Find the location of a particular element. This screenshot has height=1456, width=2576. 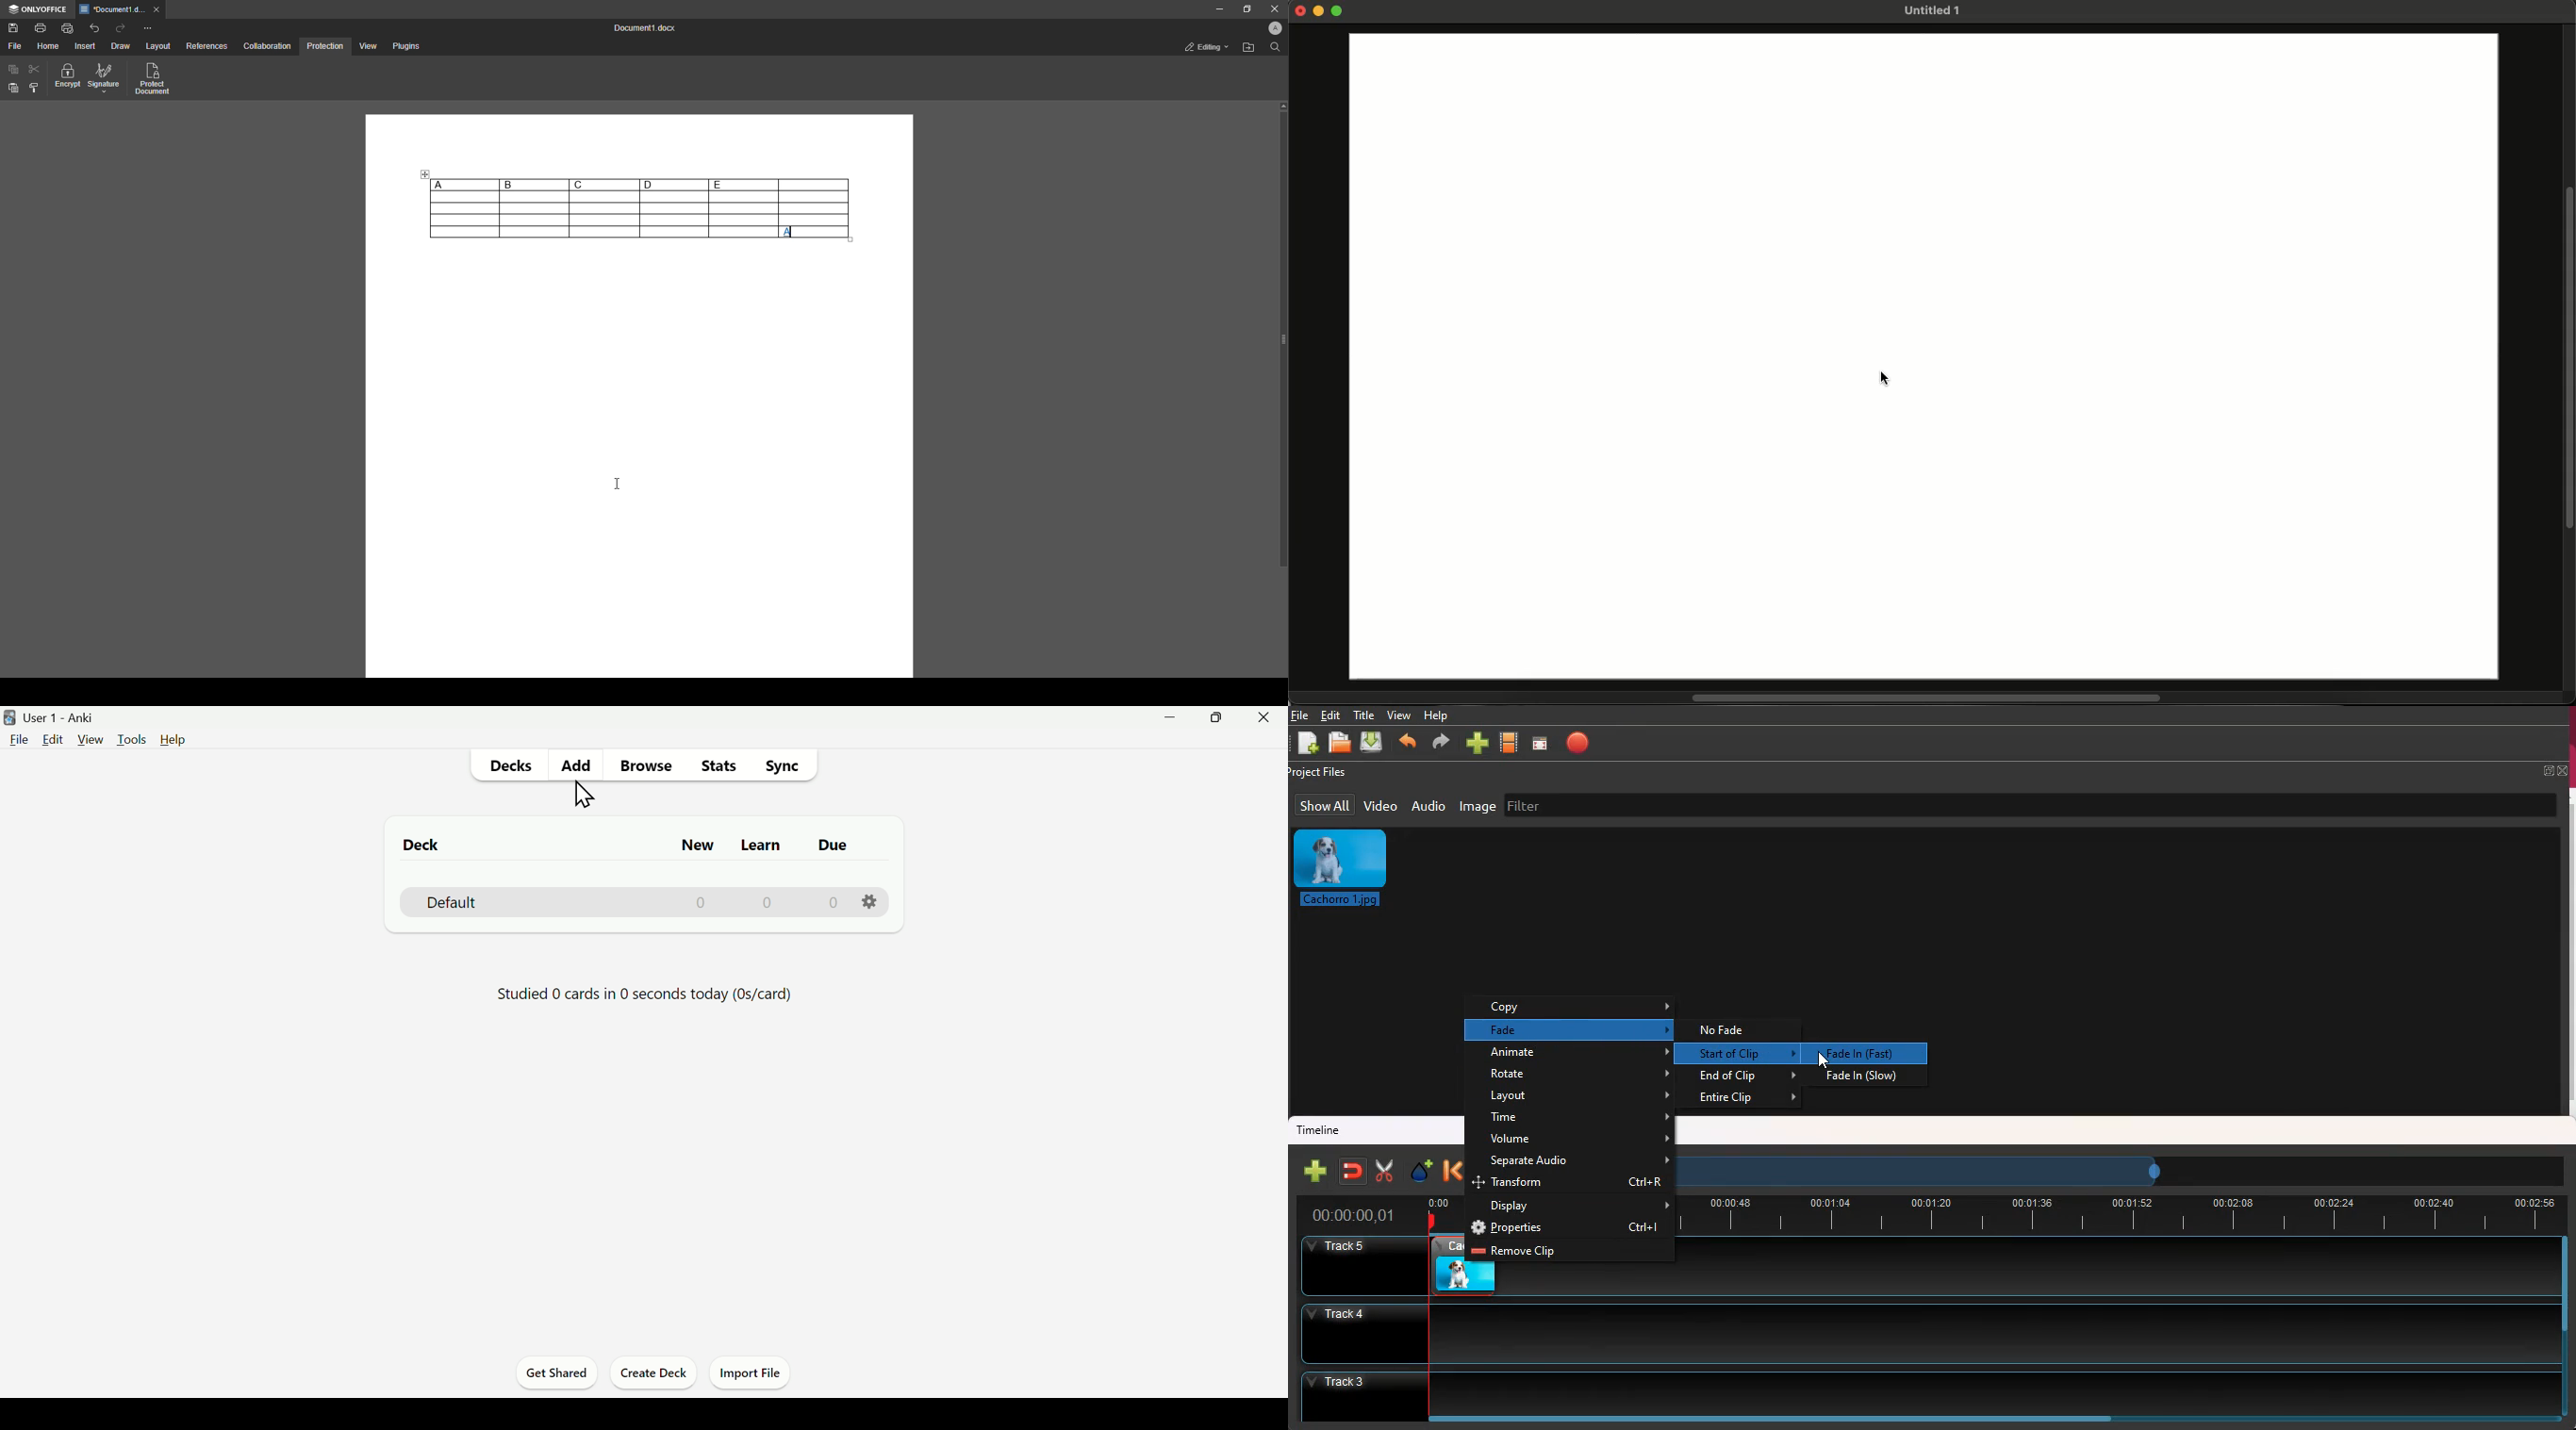

Undo is located at coordinates (95, 27).